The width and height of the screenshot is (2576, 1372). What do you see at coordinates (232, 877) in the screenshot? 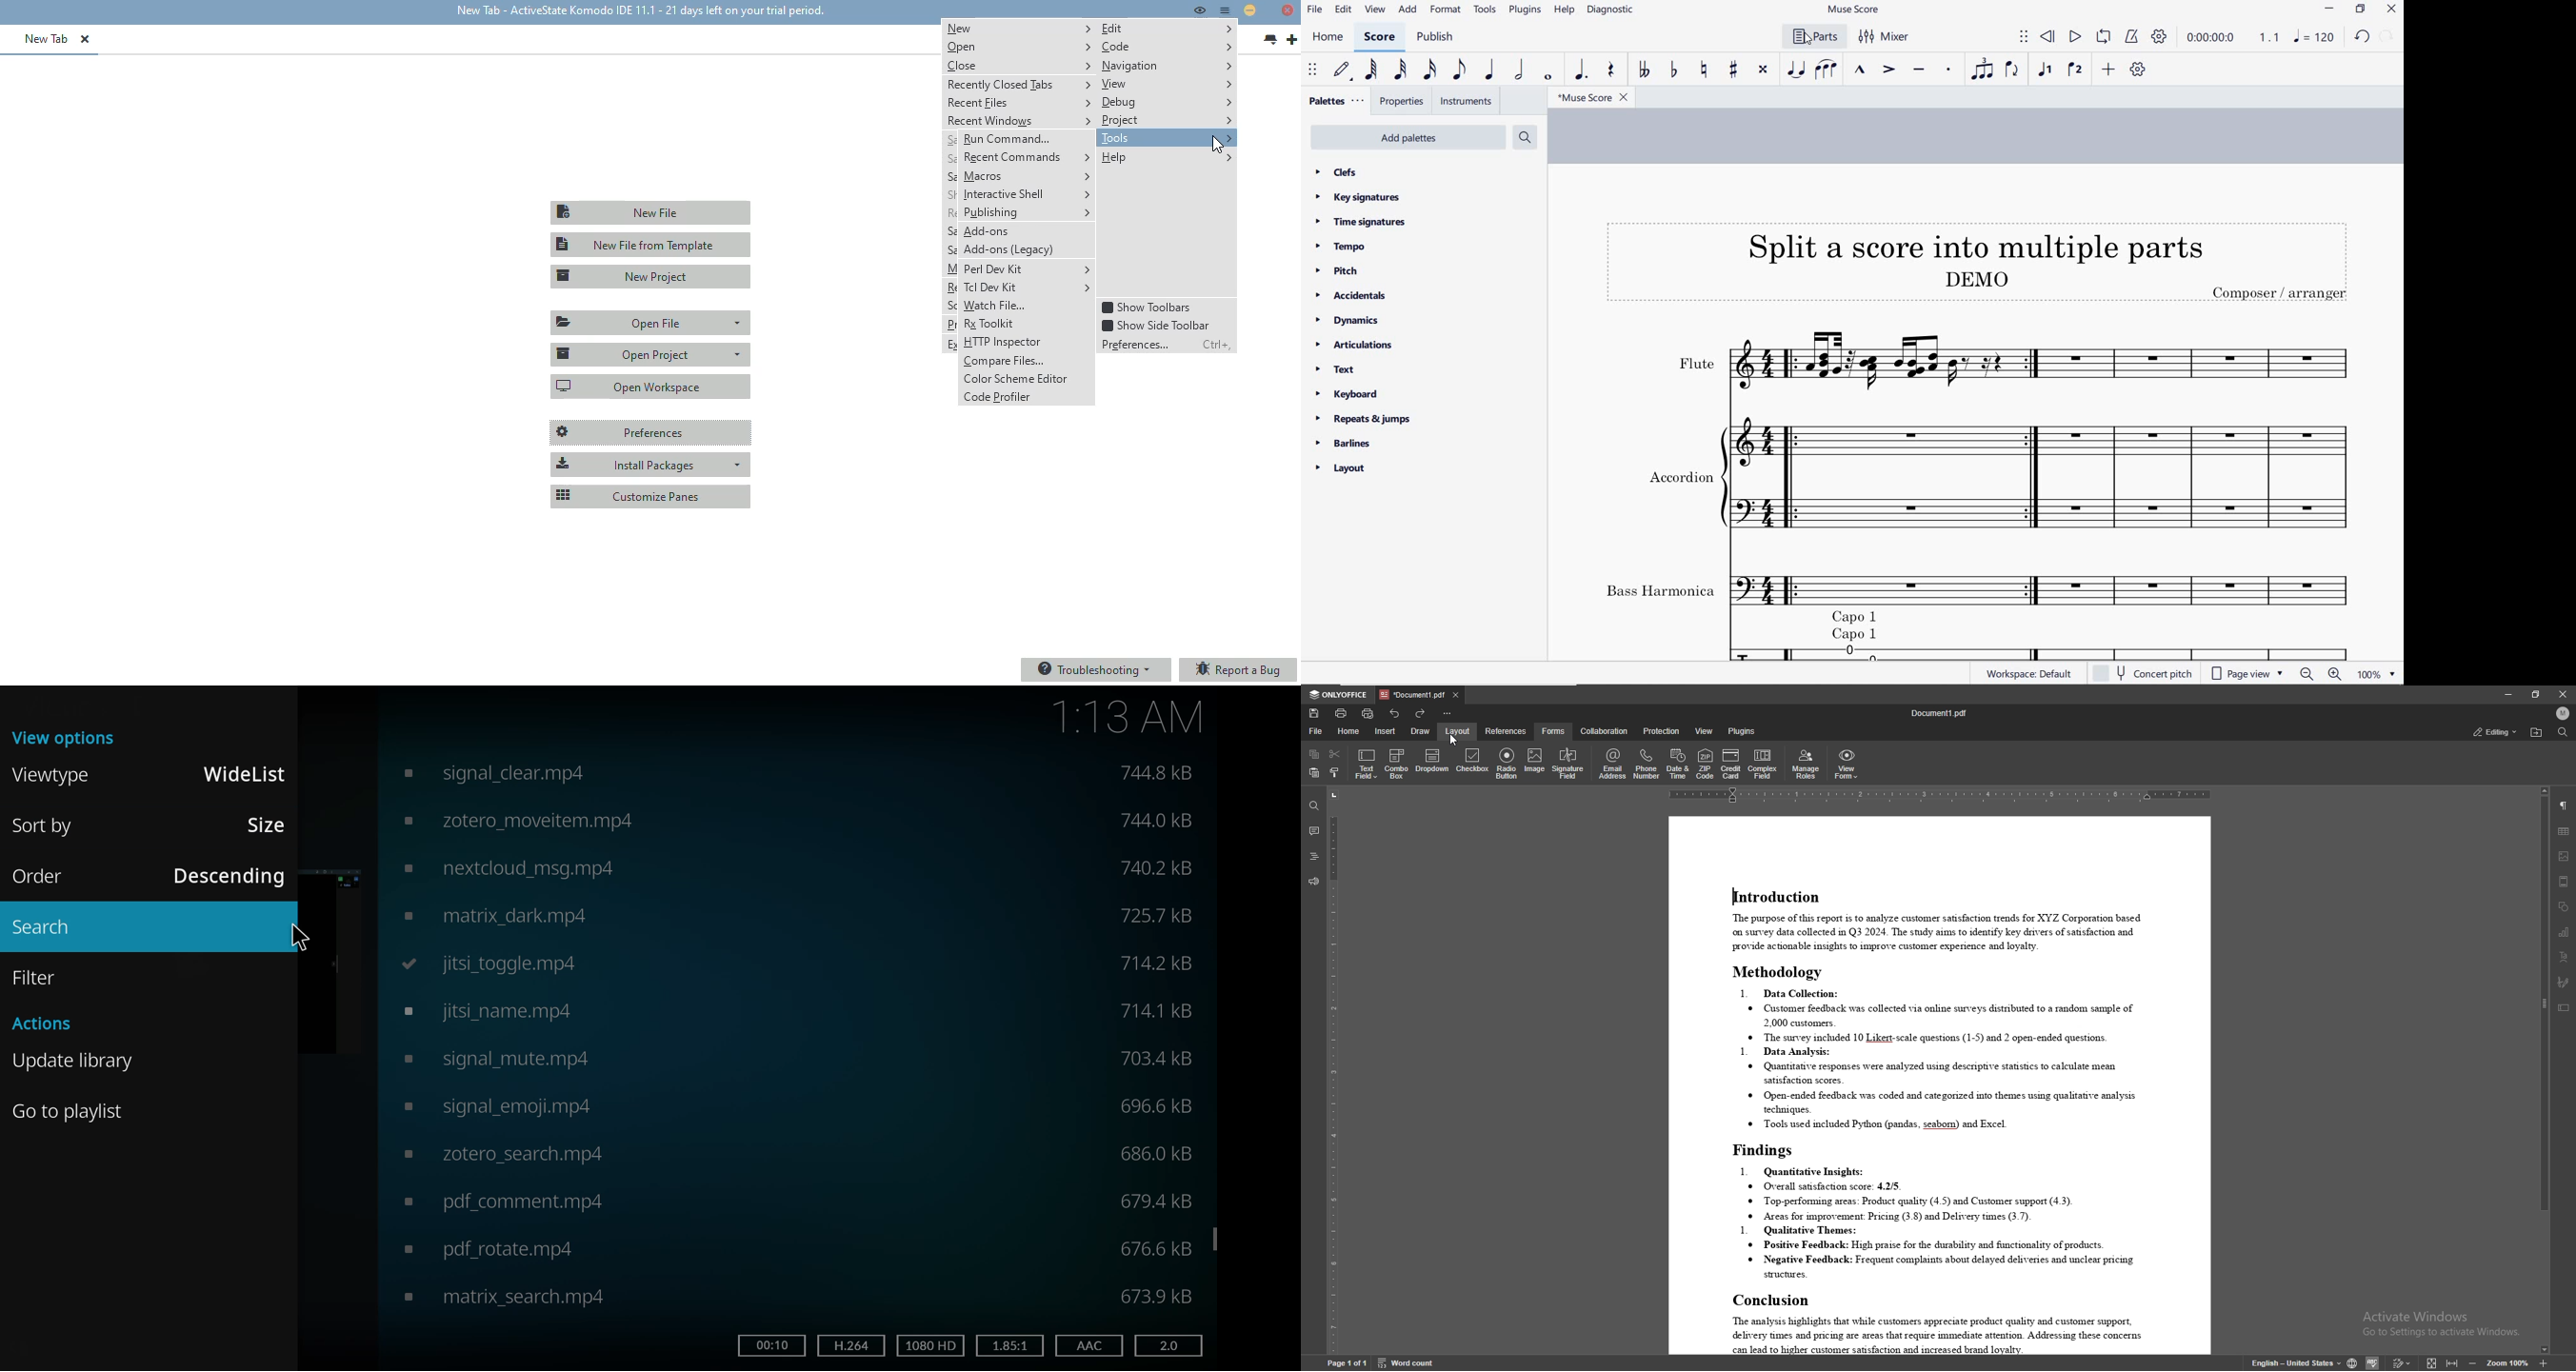
I see `descending` at bounding box center [232, 877].